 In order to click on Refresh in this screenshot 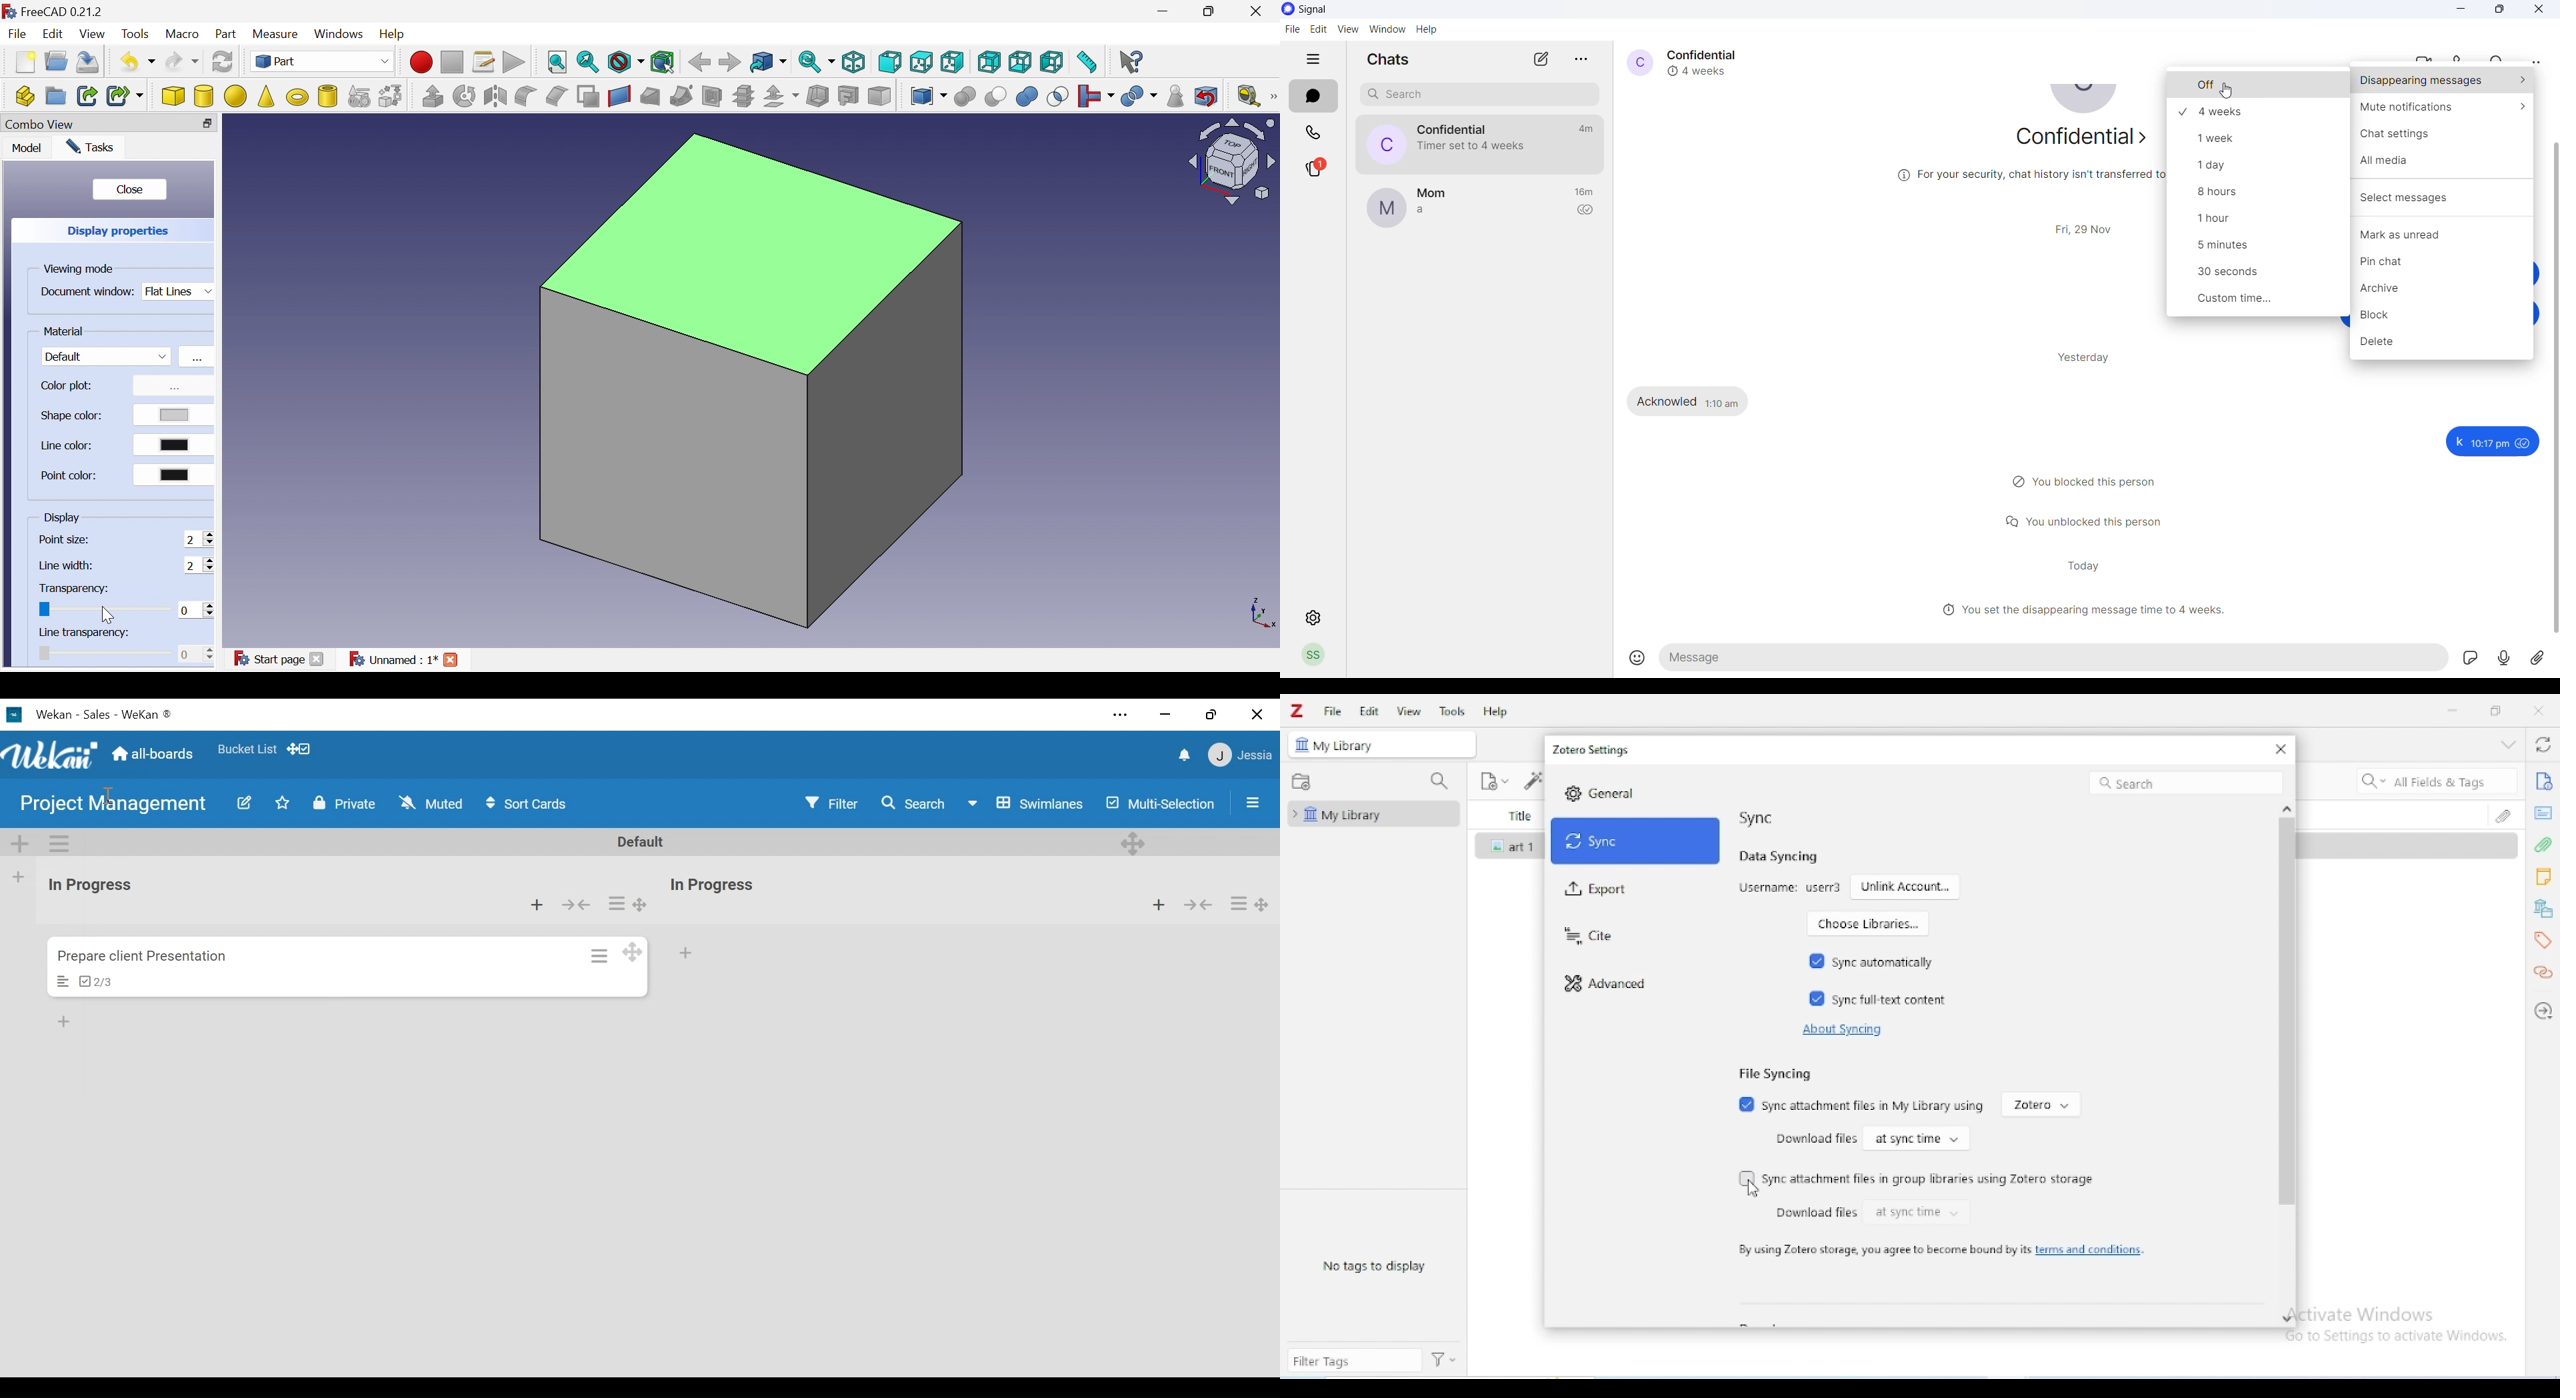, I will do `click(223, 61)`.